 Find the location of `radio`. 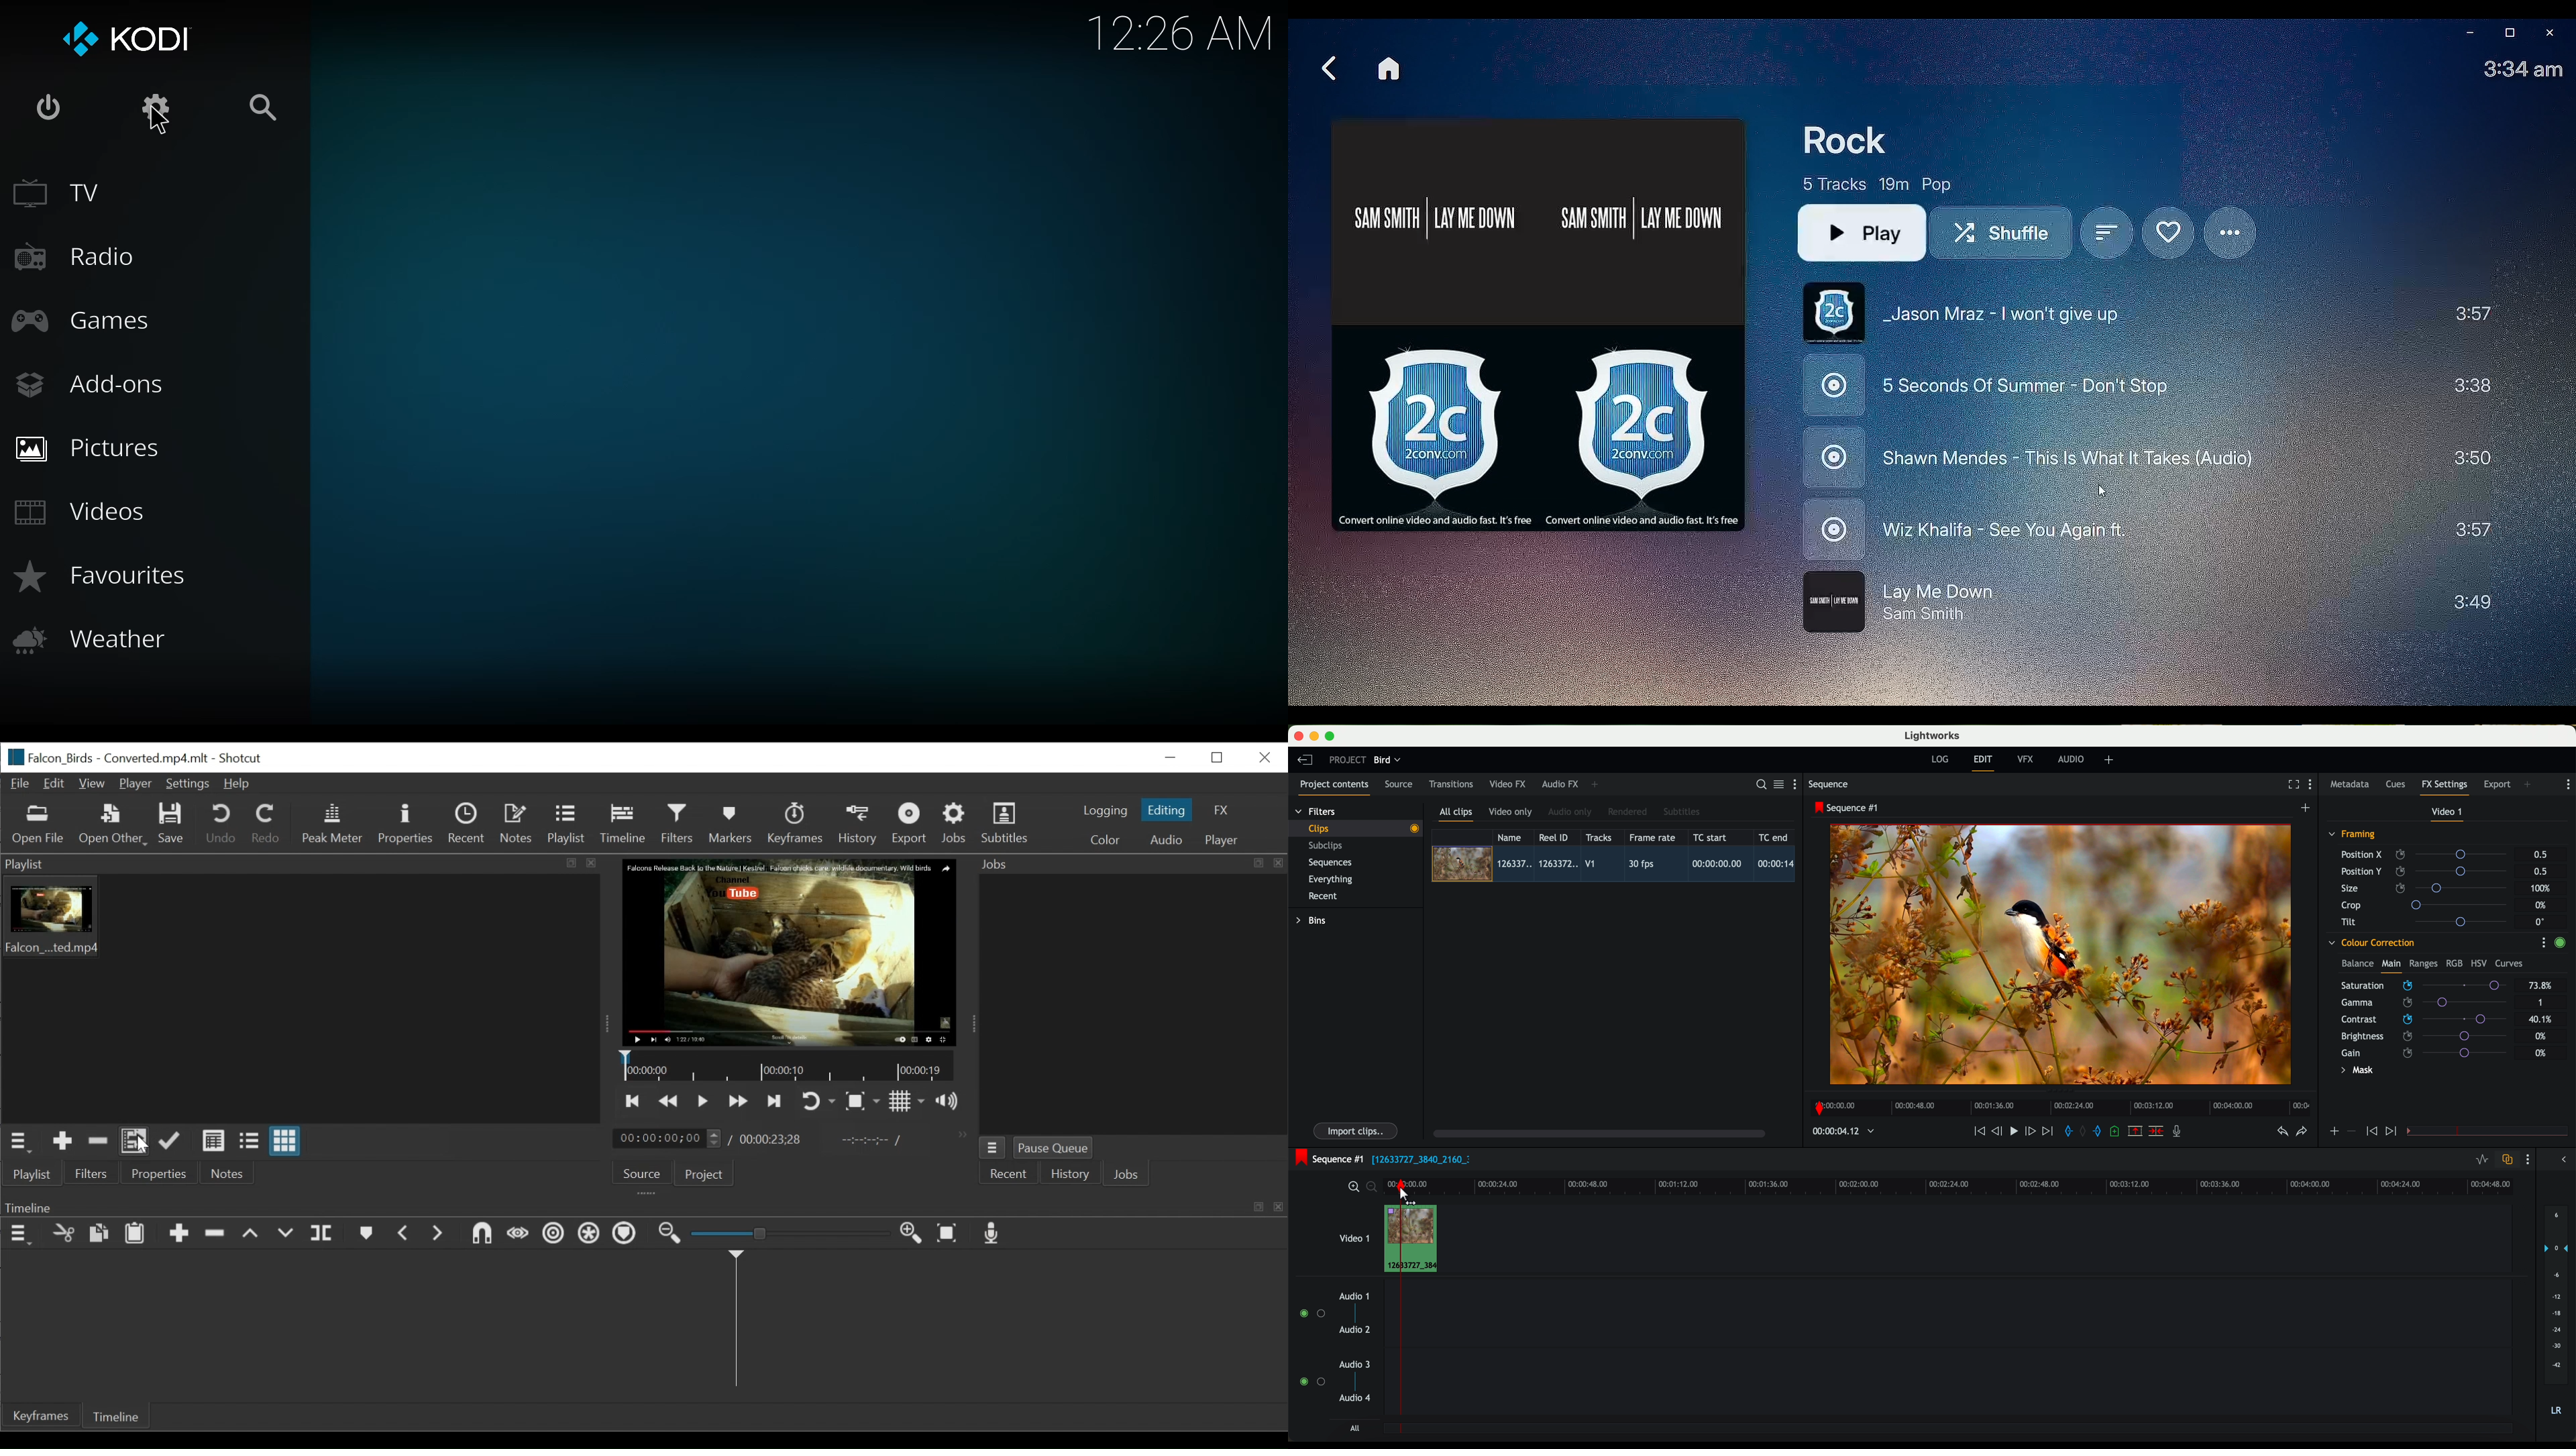

radio is located at coordinates (78, 257).